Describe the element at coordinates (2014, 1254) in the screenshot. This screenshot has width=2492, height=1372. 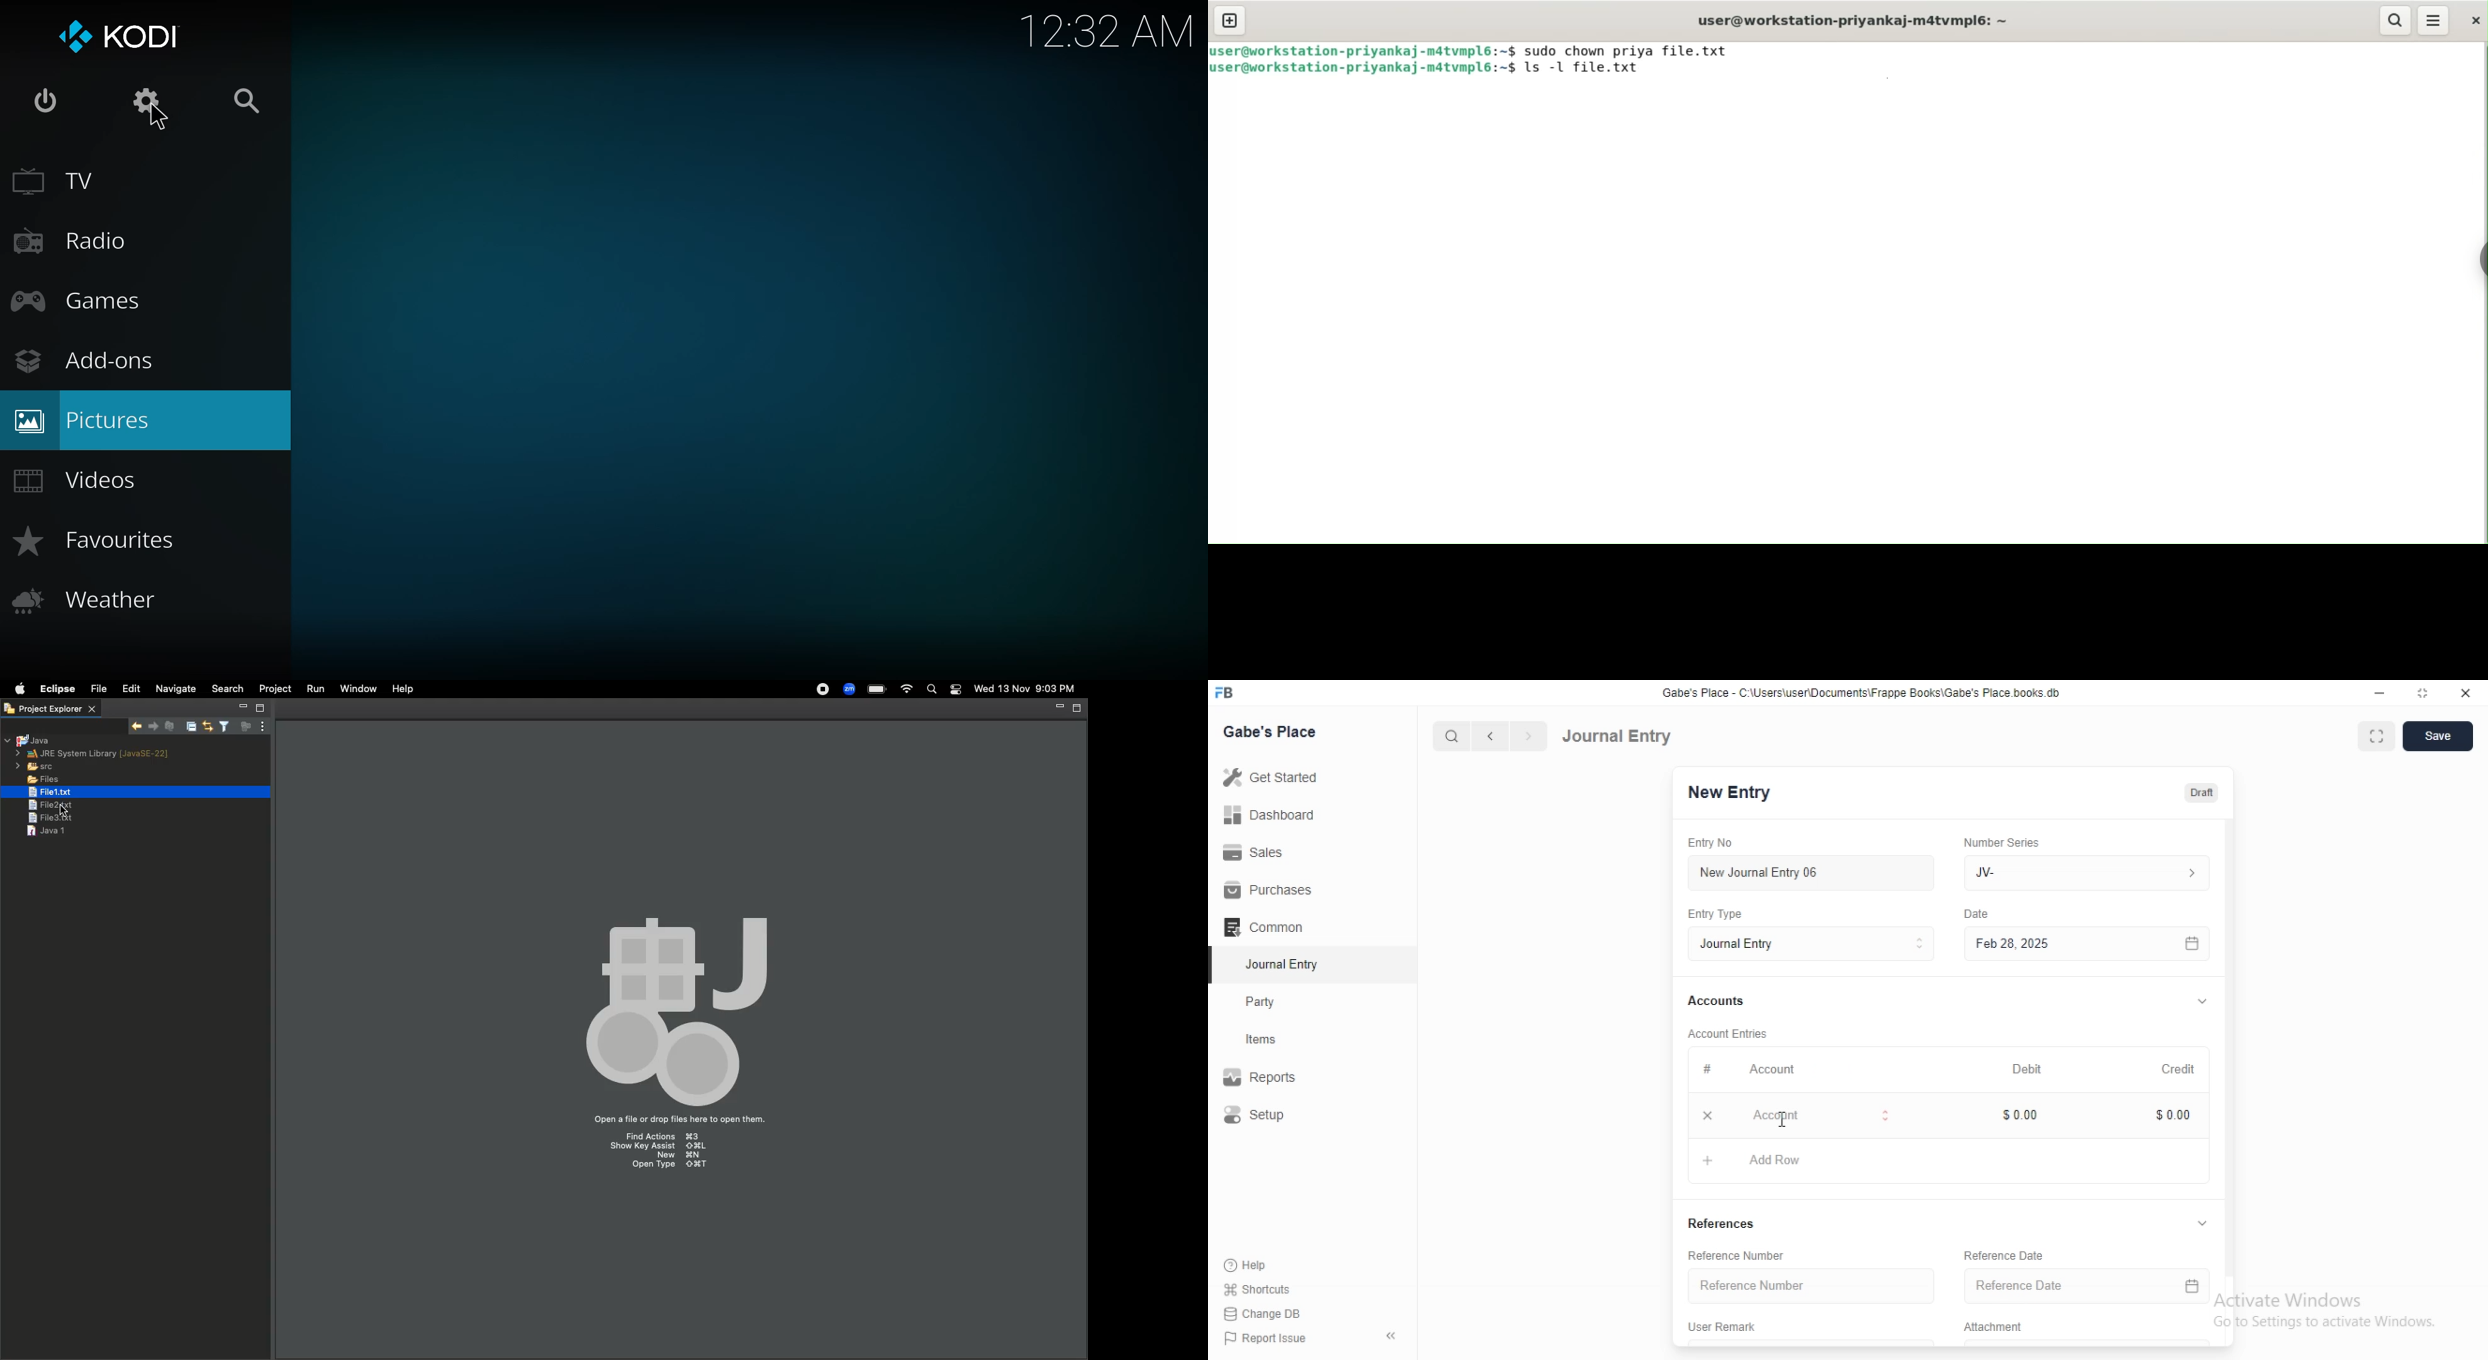
I see `Reference Date` at that location.